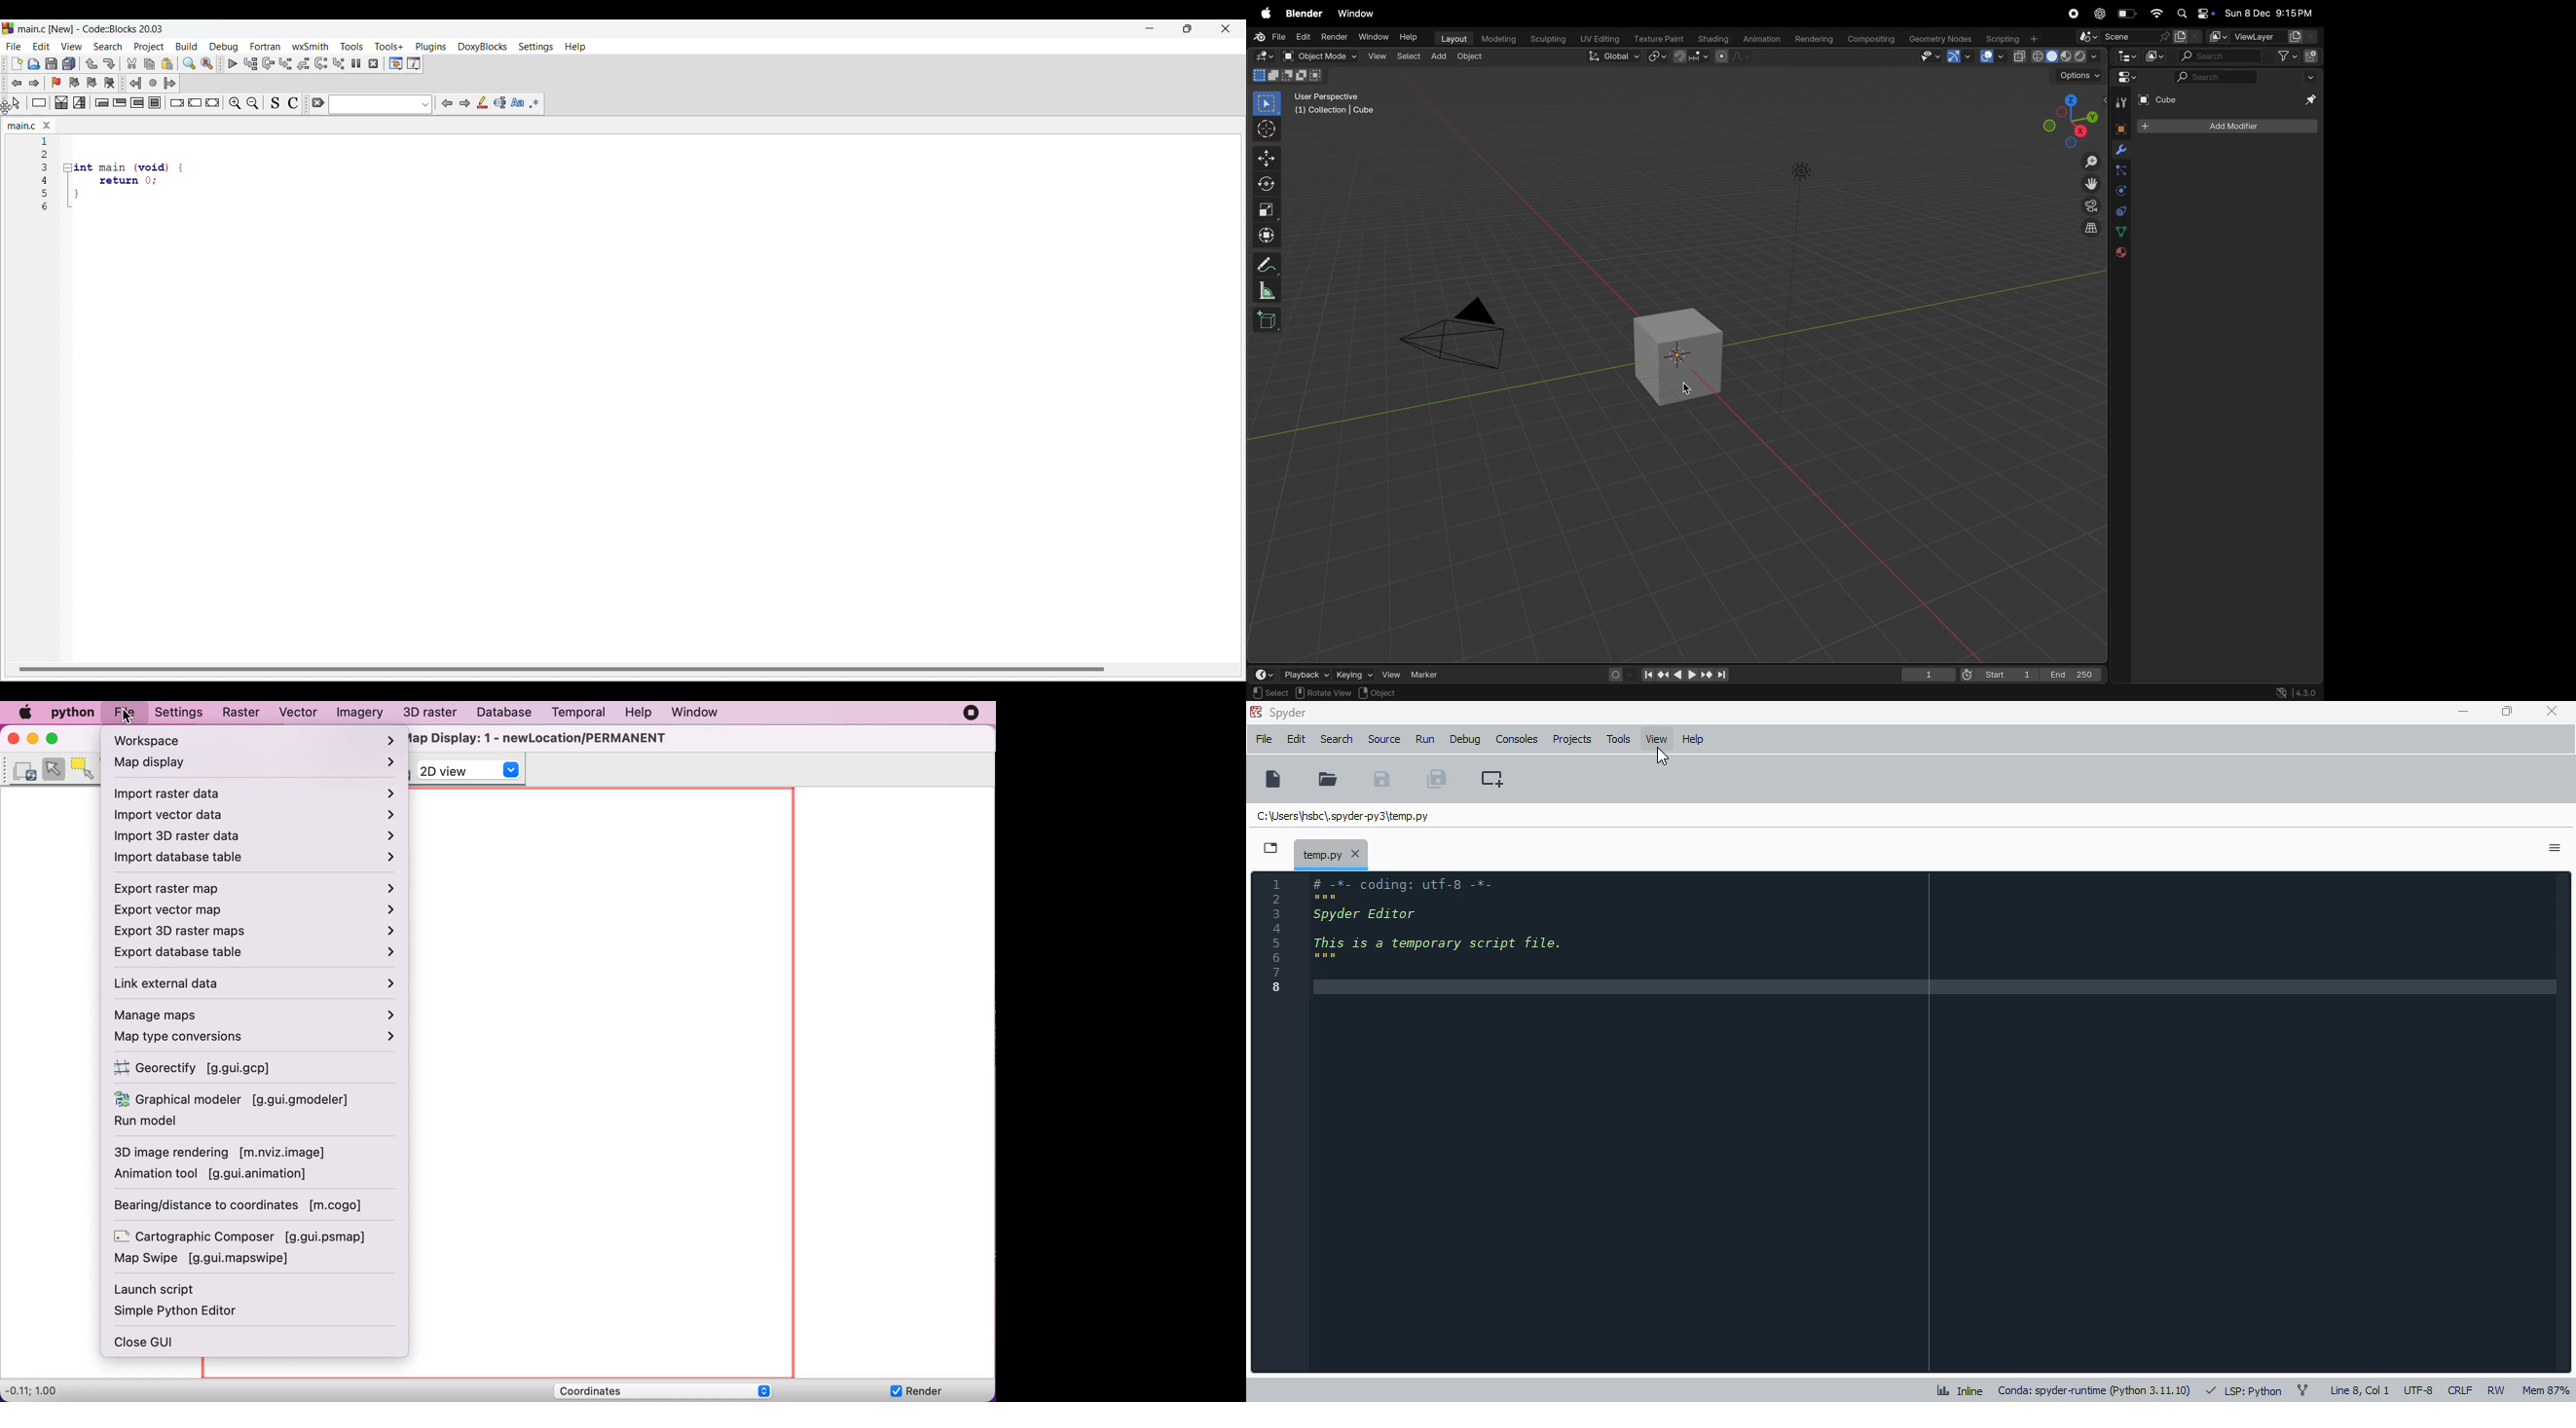  What do you see at coordinates (1331, 853) in the screenshot?
I see `temporary file` at bounding box center [1331, 853].